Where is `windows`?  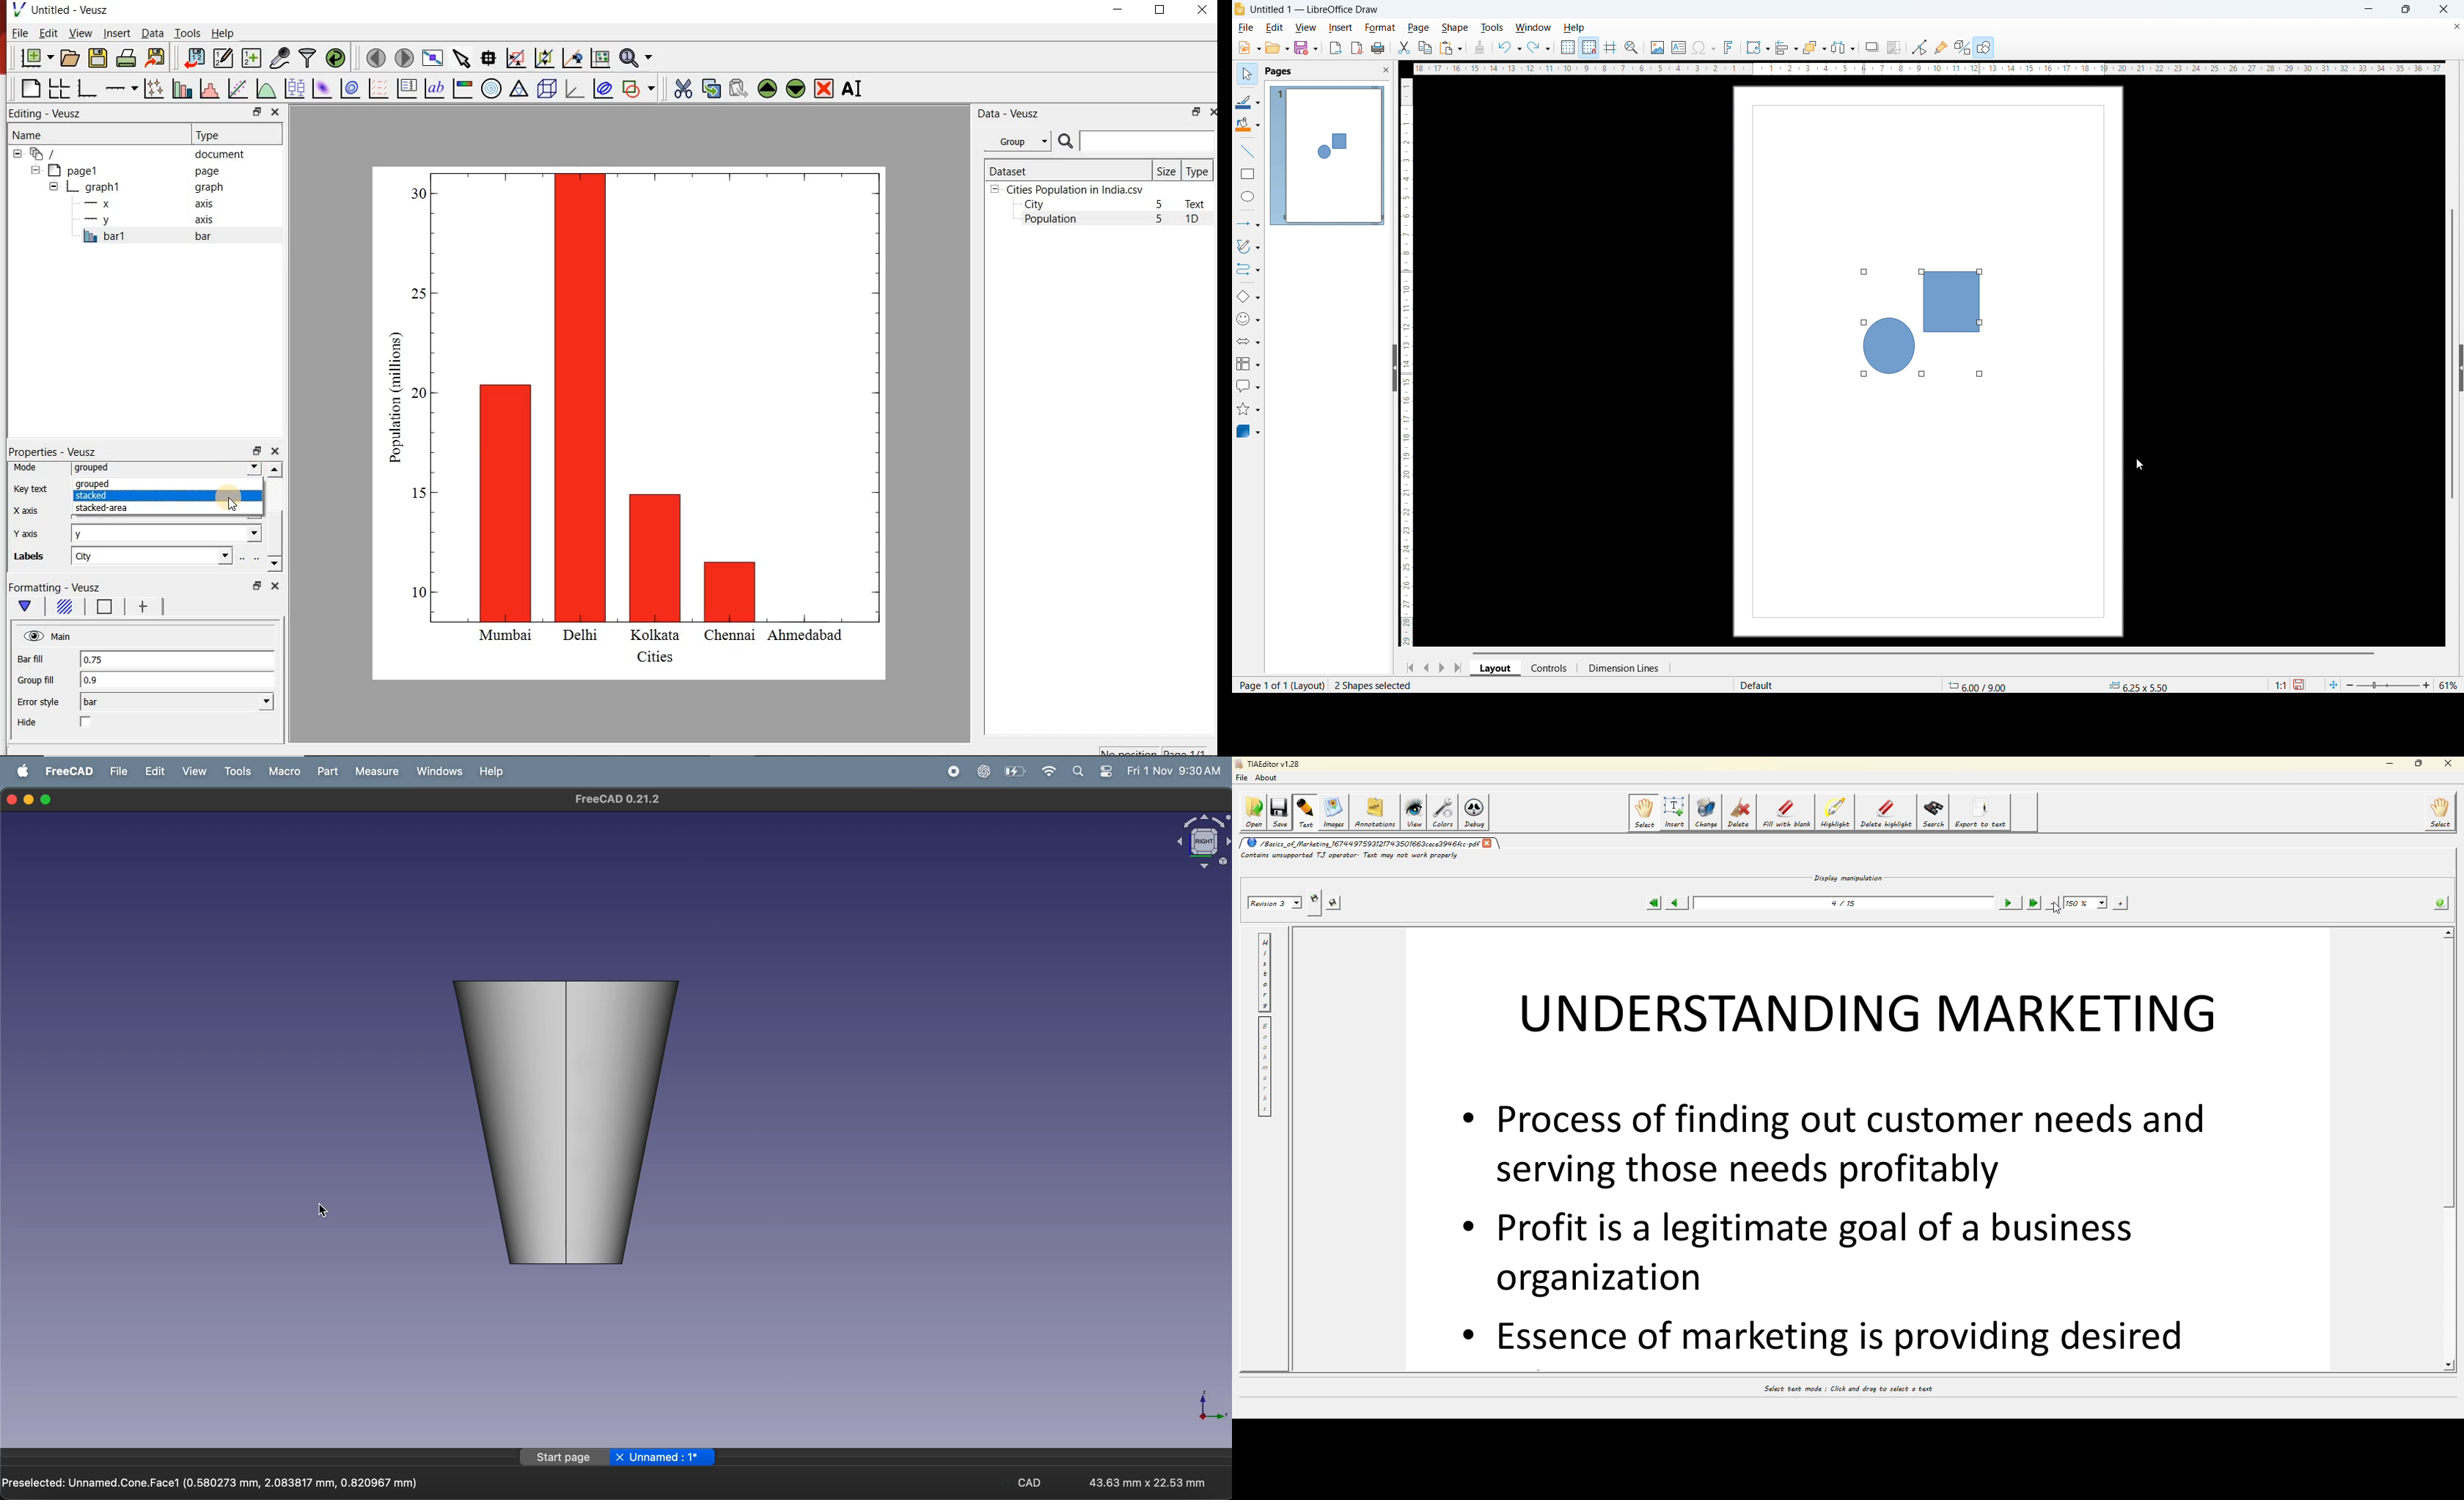
windows is located at coordinates (436, 771).